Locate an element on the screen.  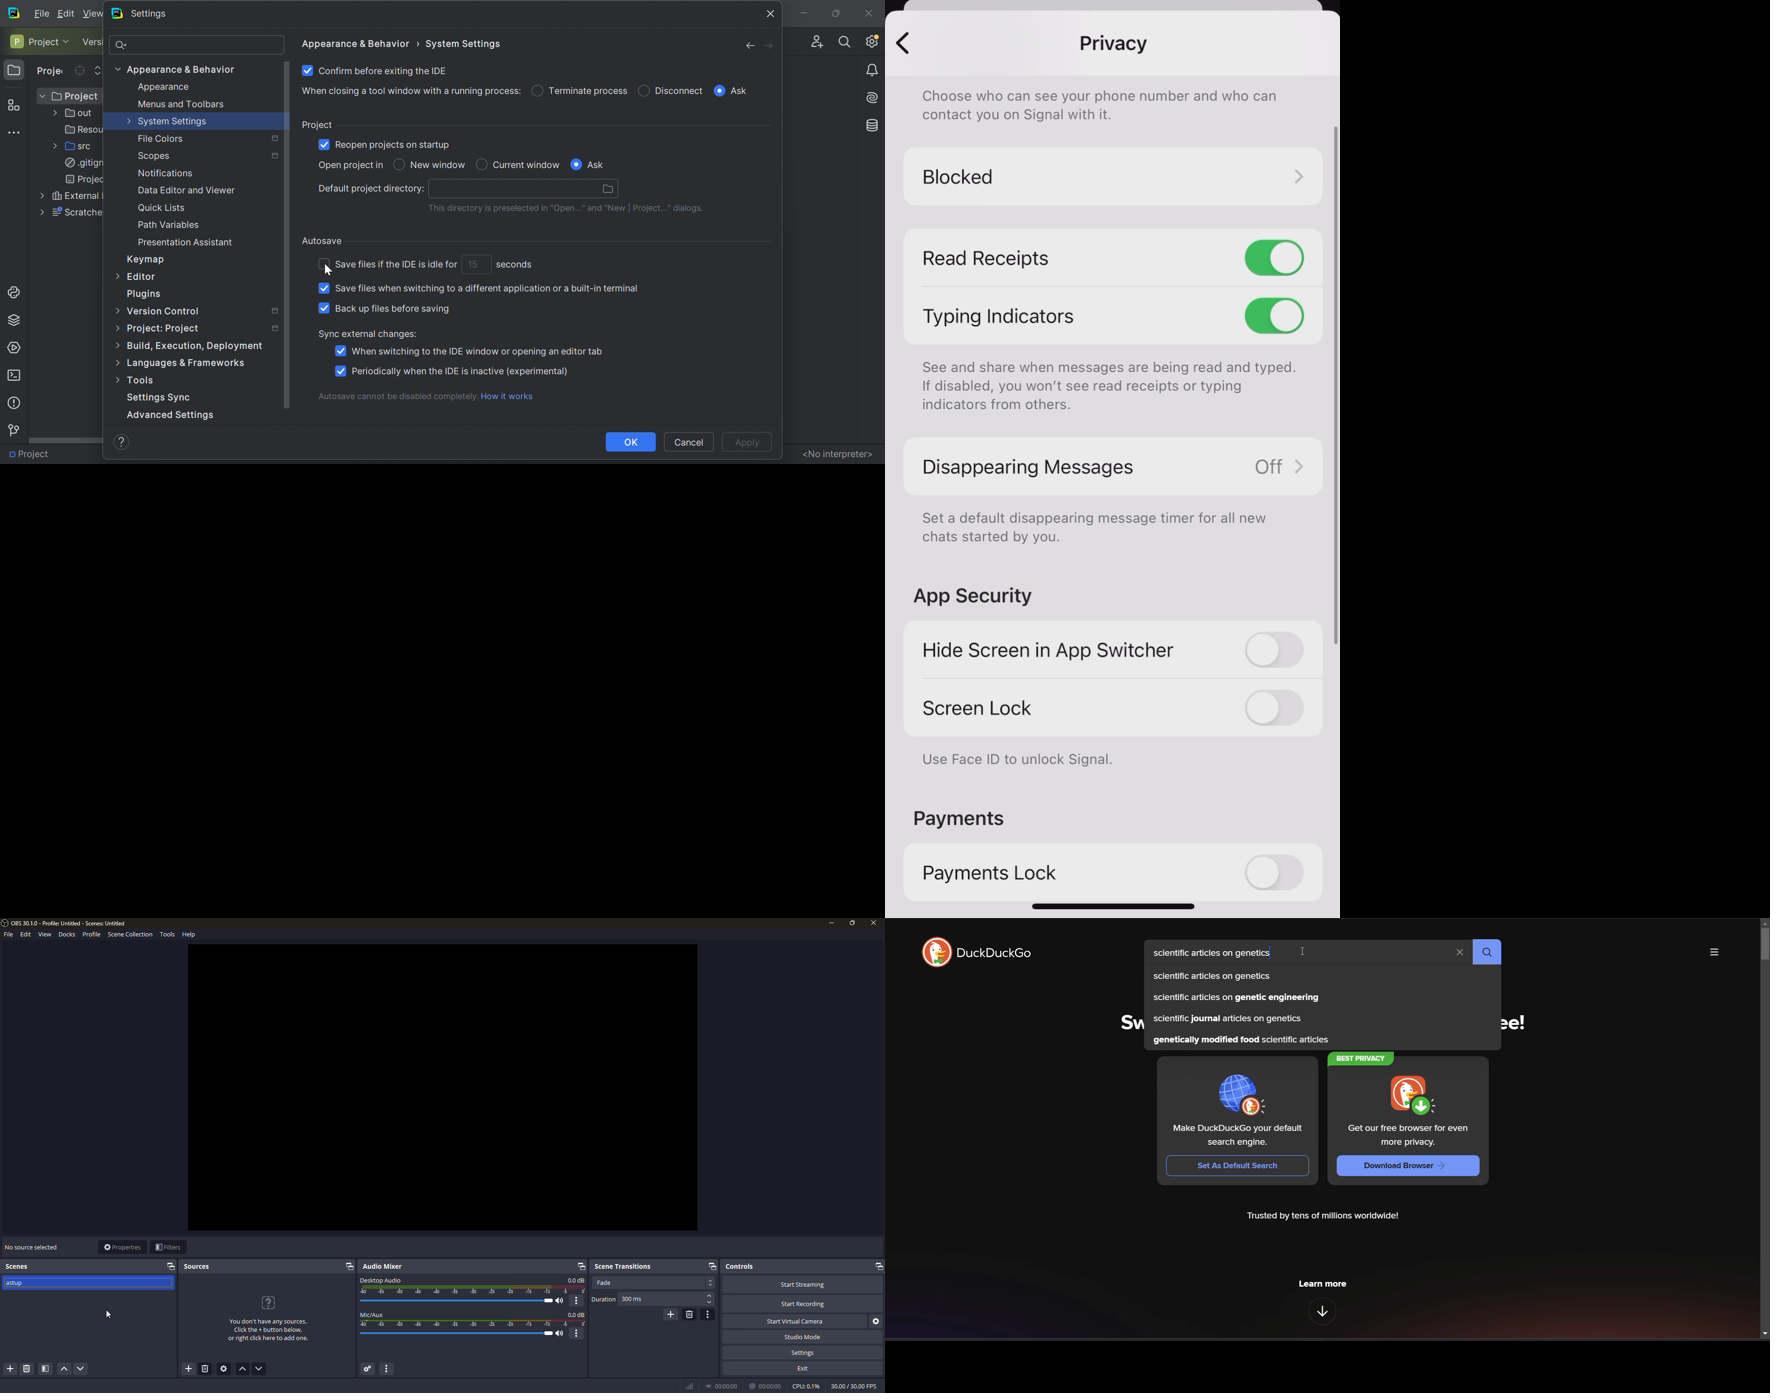
Project is located at coordinates (74, 96).